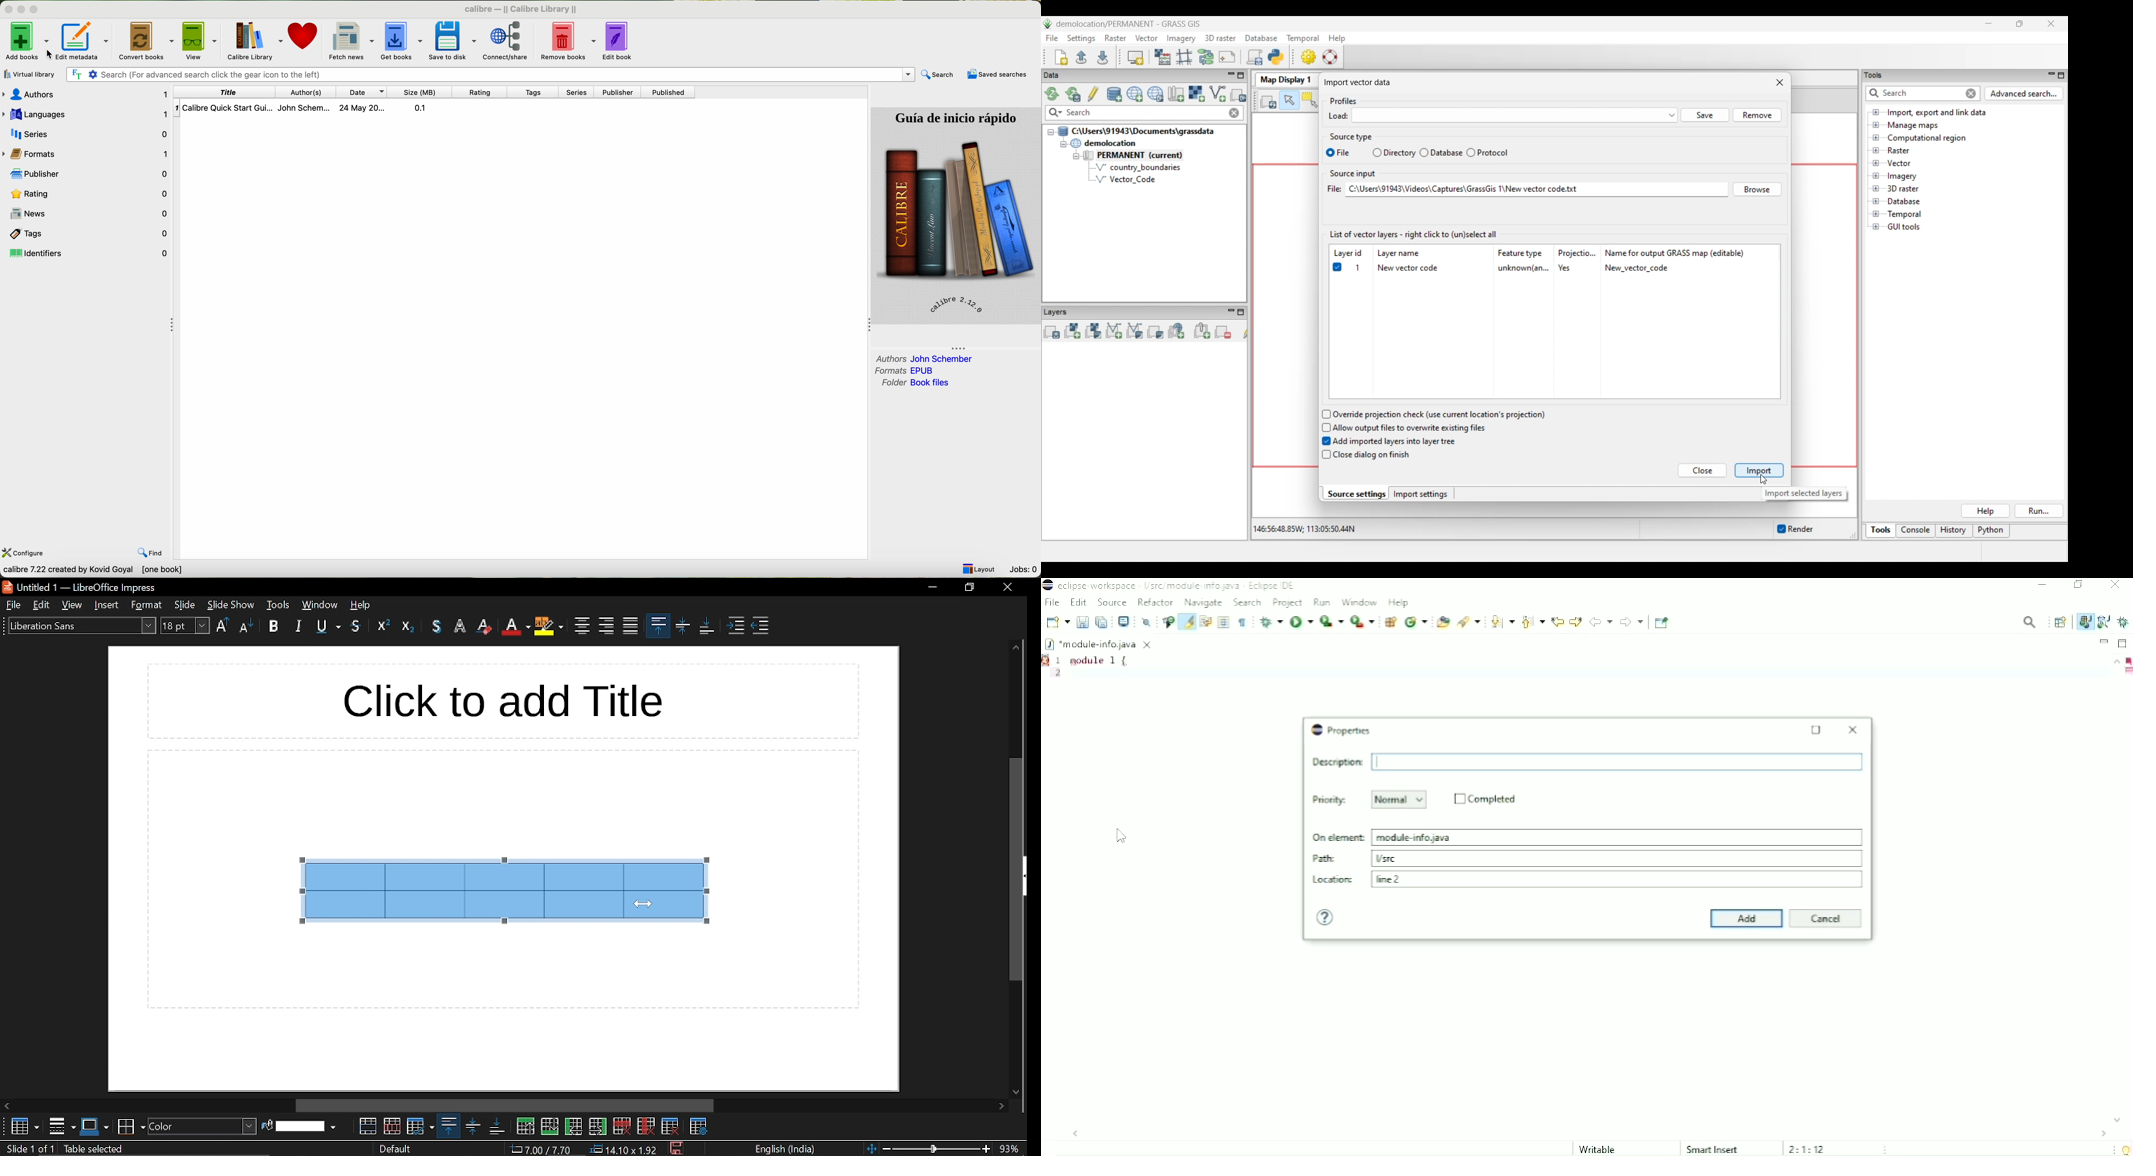  What do you see at coordinates (1102, 622) in the screenshot?
I see `Save All` at bounding box center [1102, 622].